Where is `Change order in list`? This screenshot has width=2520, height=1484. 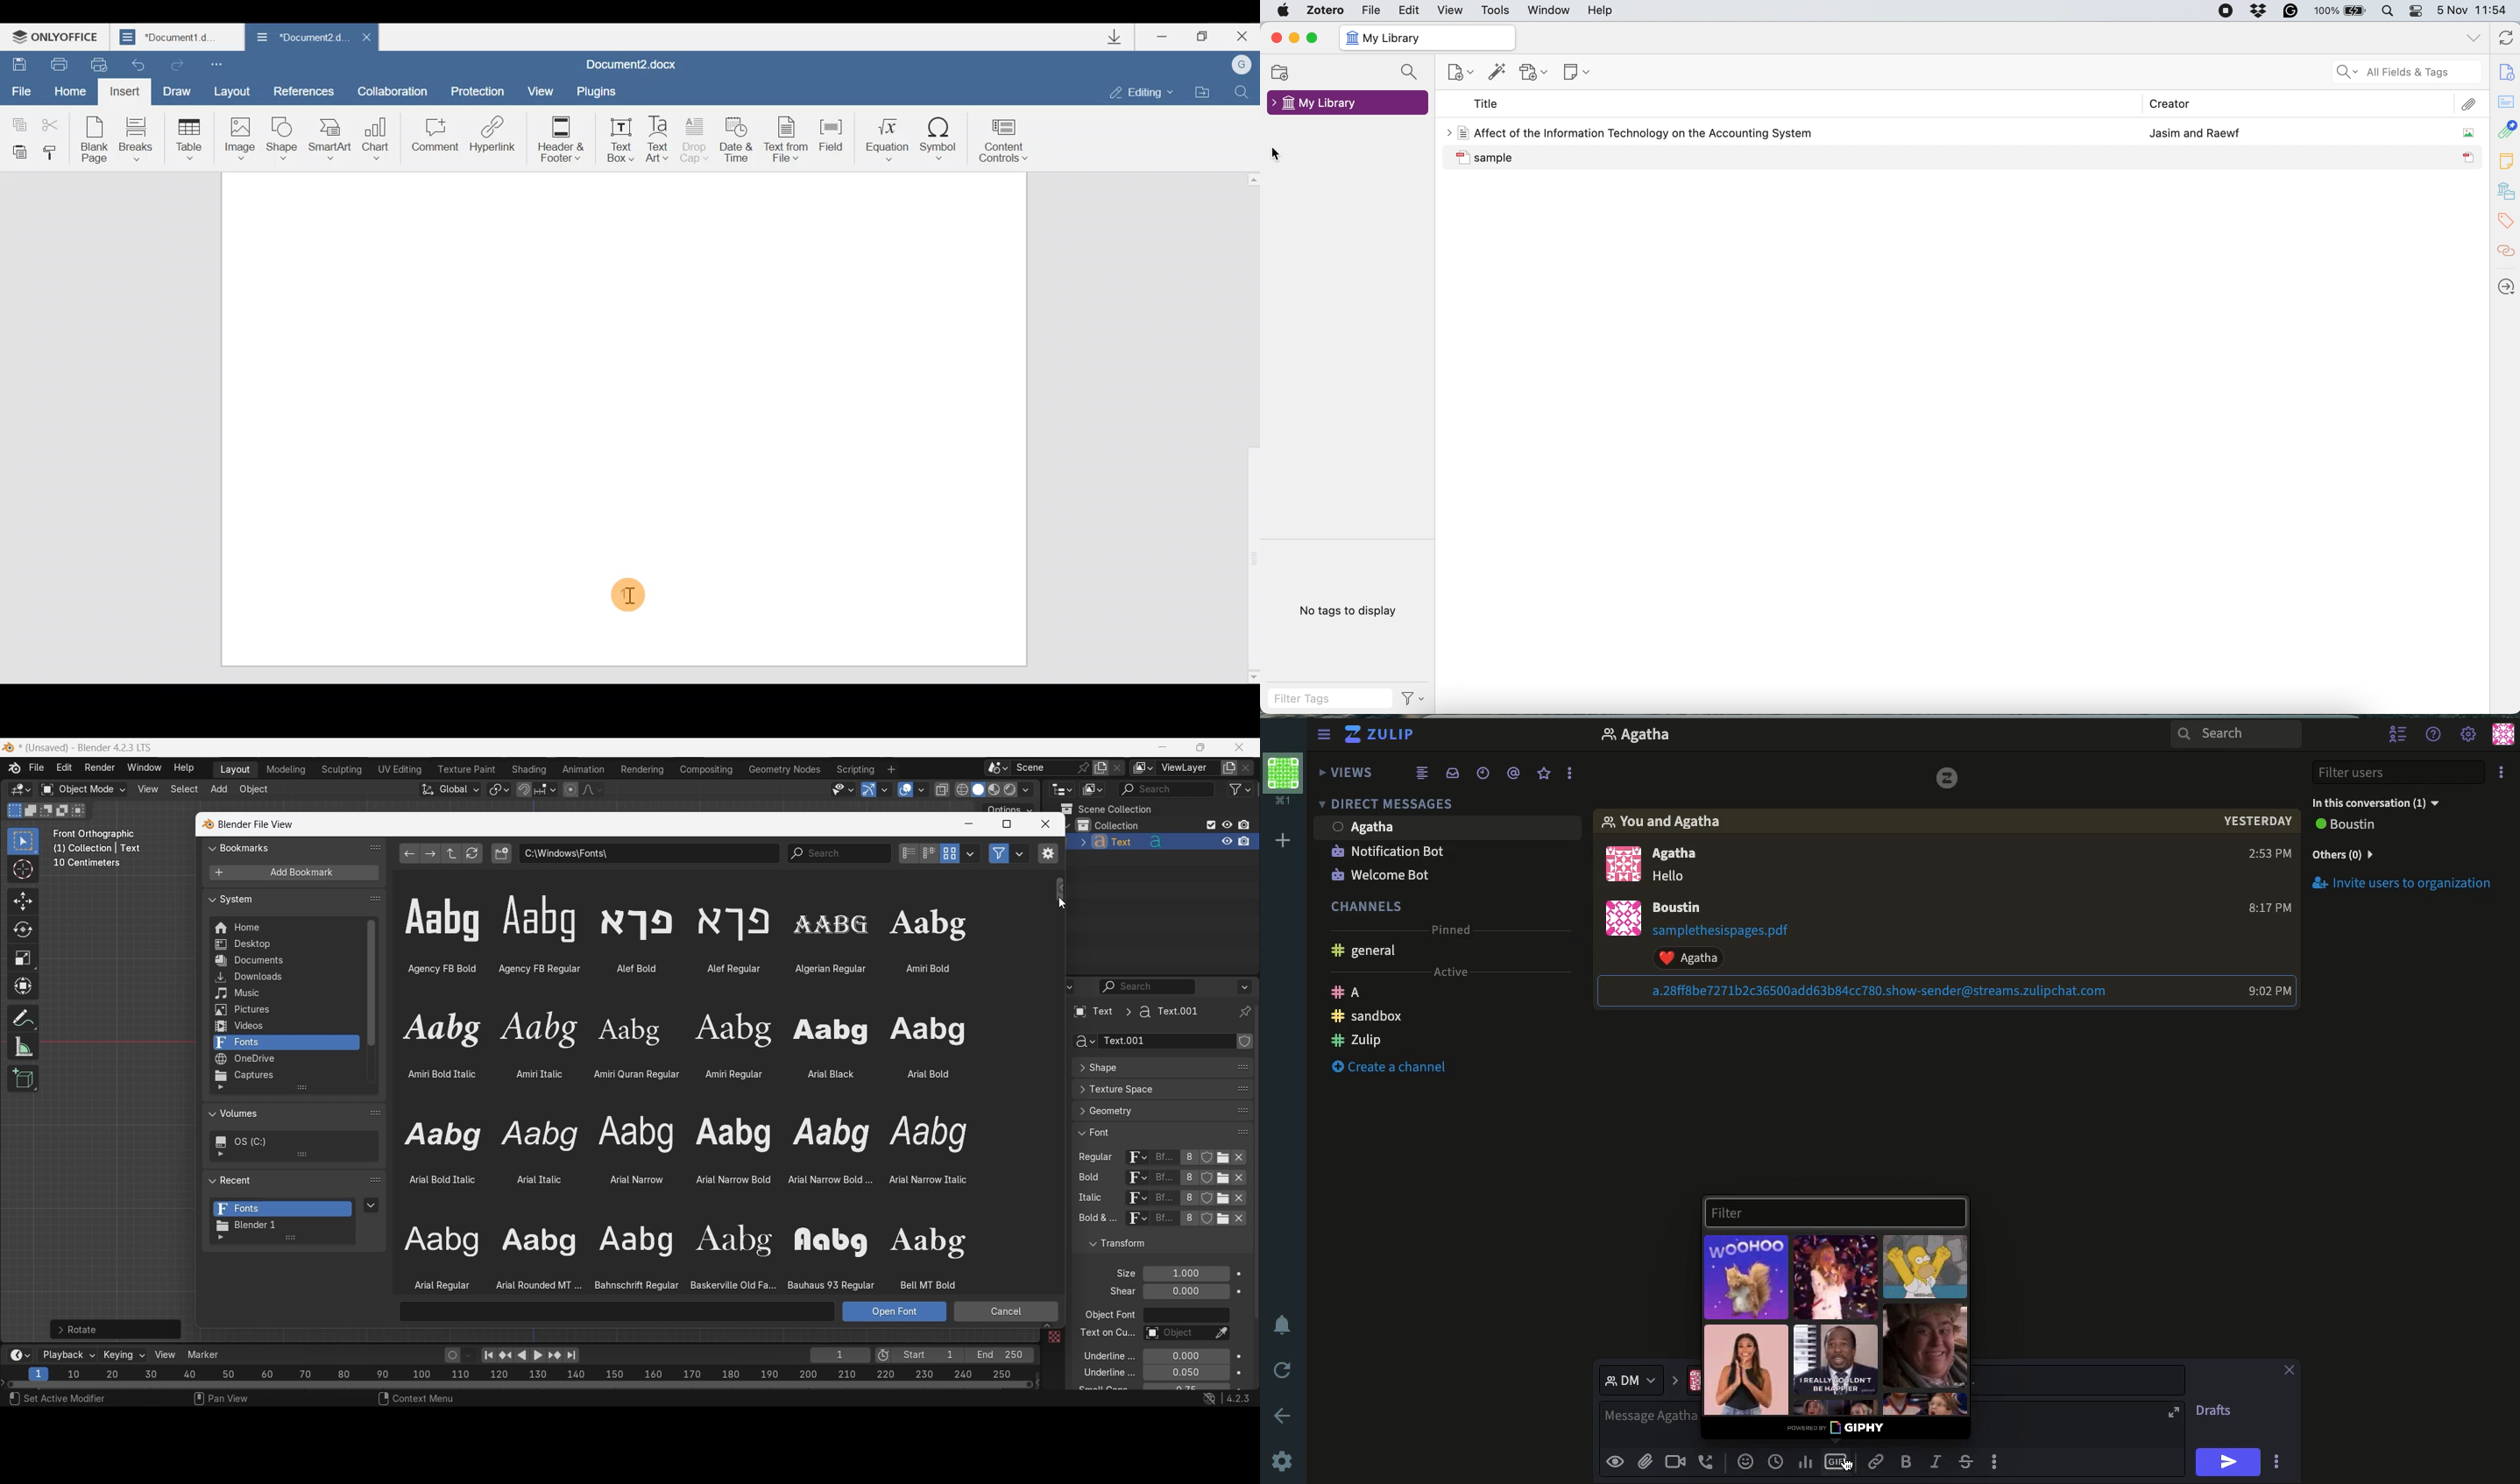 Change order in list is located at coordinates (375, 848).